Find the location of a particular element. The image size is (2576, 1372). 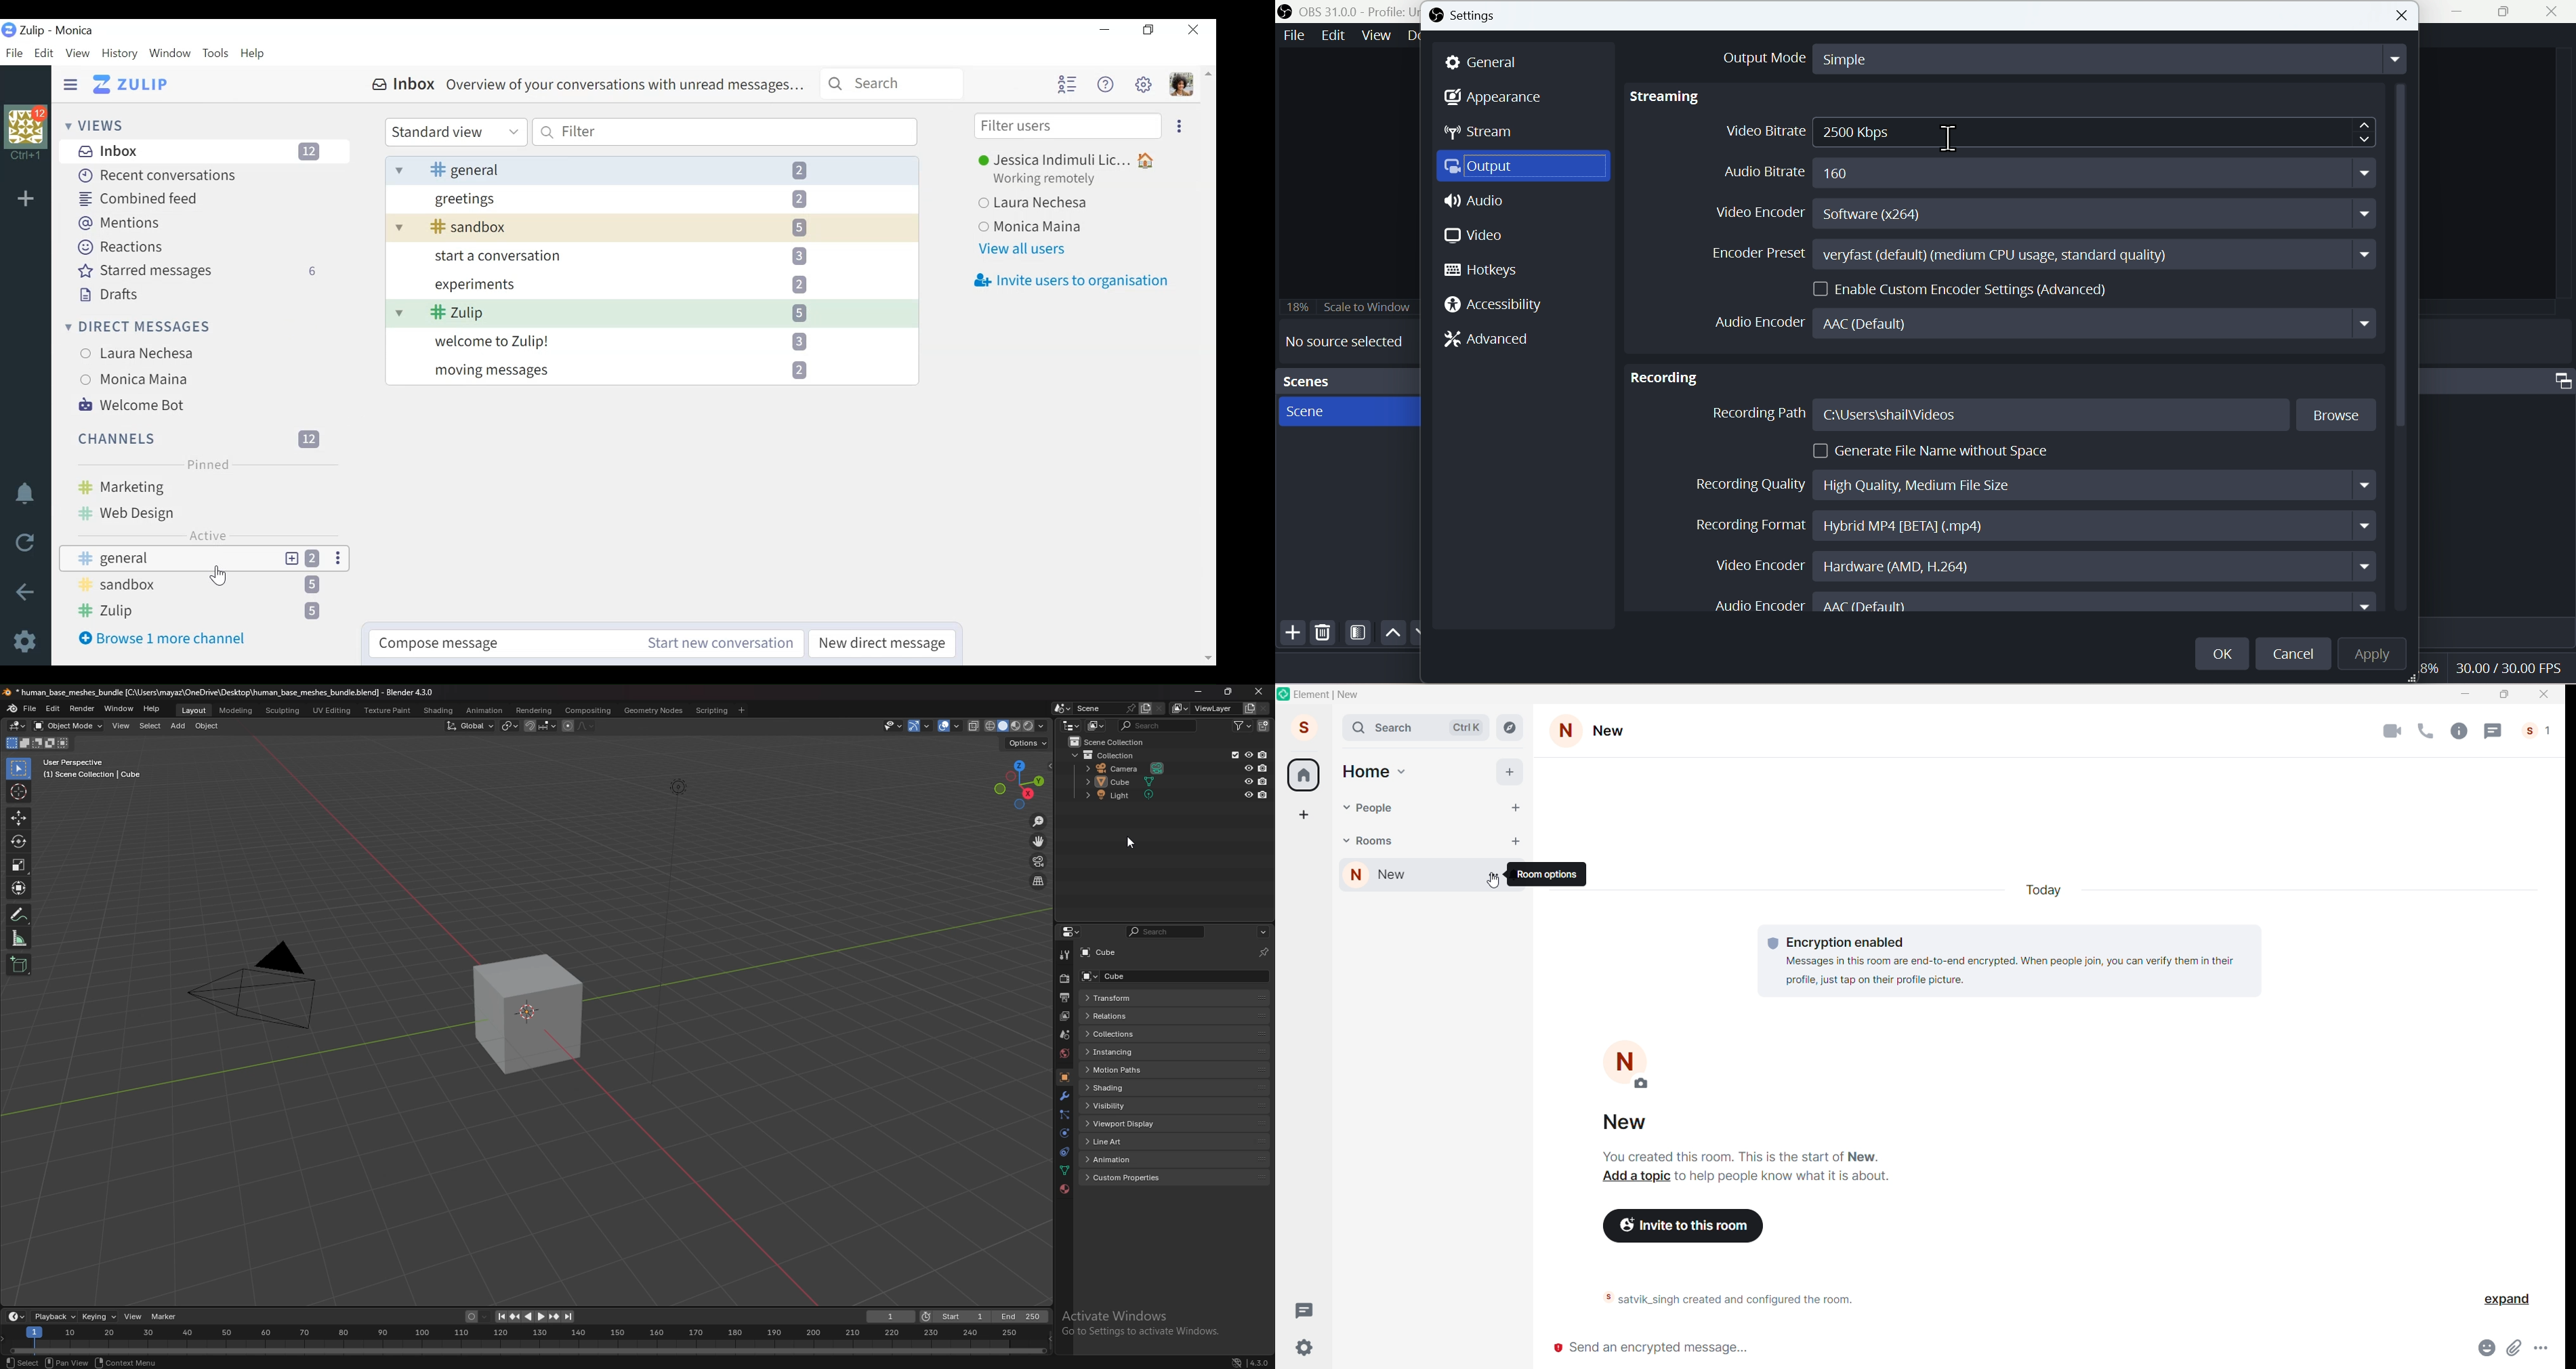

Monica Maina is located at coordinates (1070, 228).